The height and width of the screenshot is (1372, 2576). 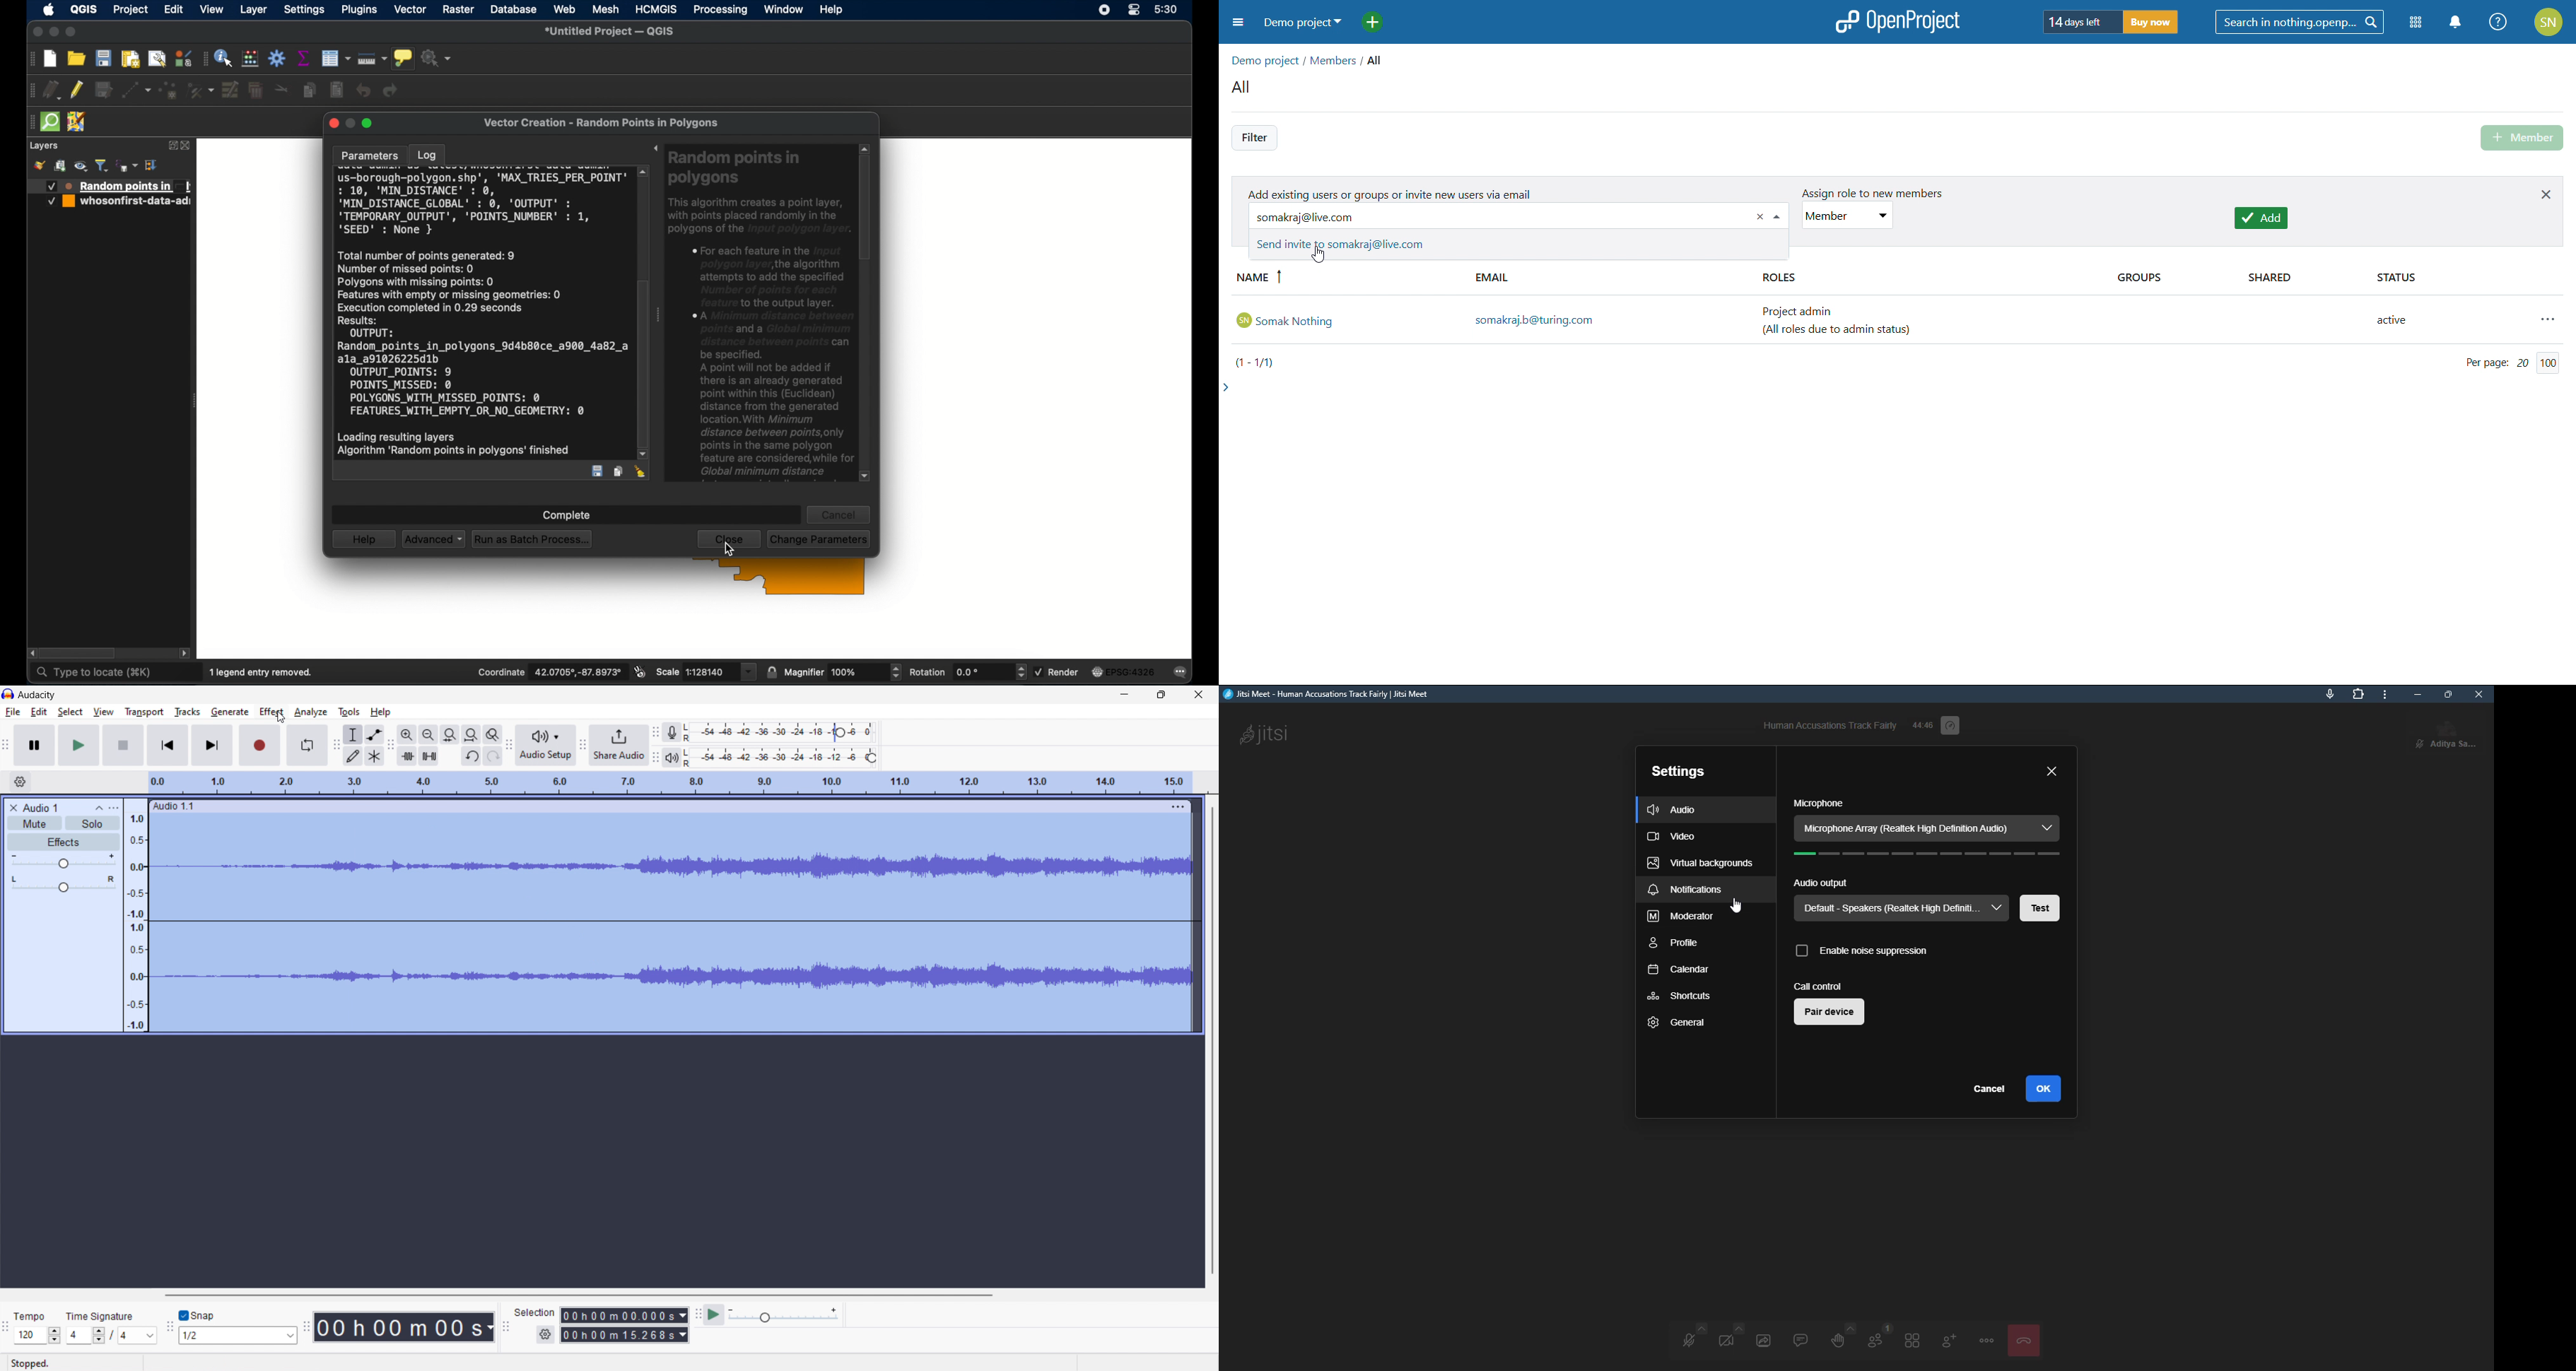 What do you see at coordinates (337, 745) in the screenshot?
I see `tools toolbar` at bounding box center [337, 745].